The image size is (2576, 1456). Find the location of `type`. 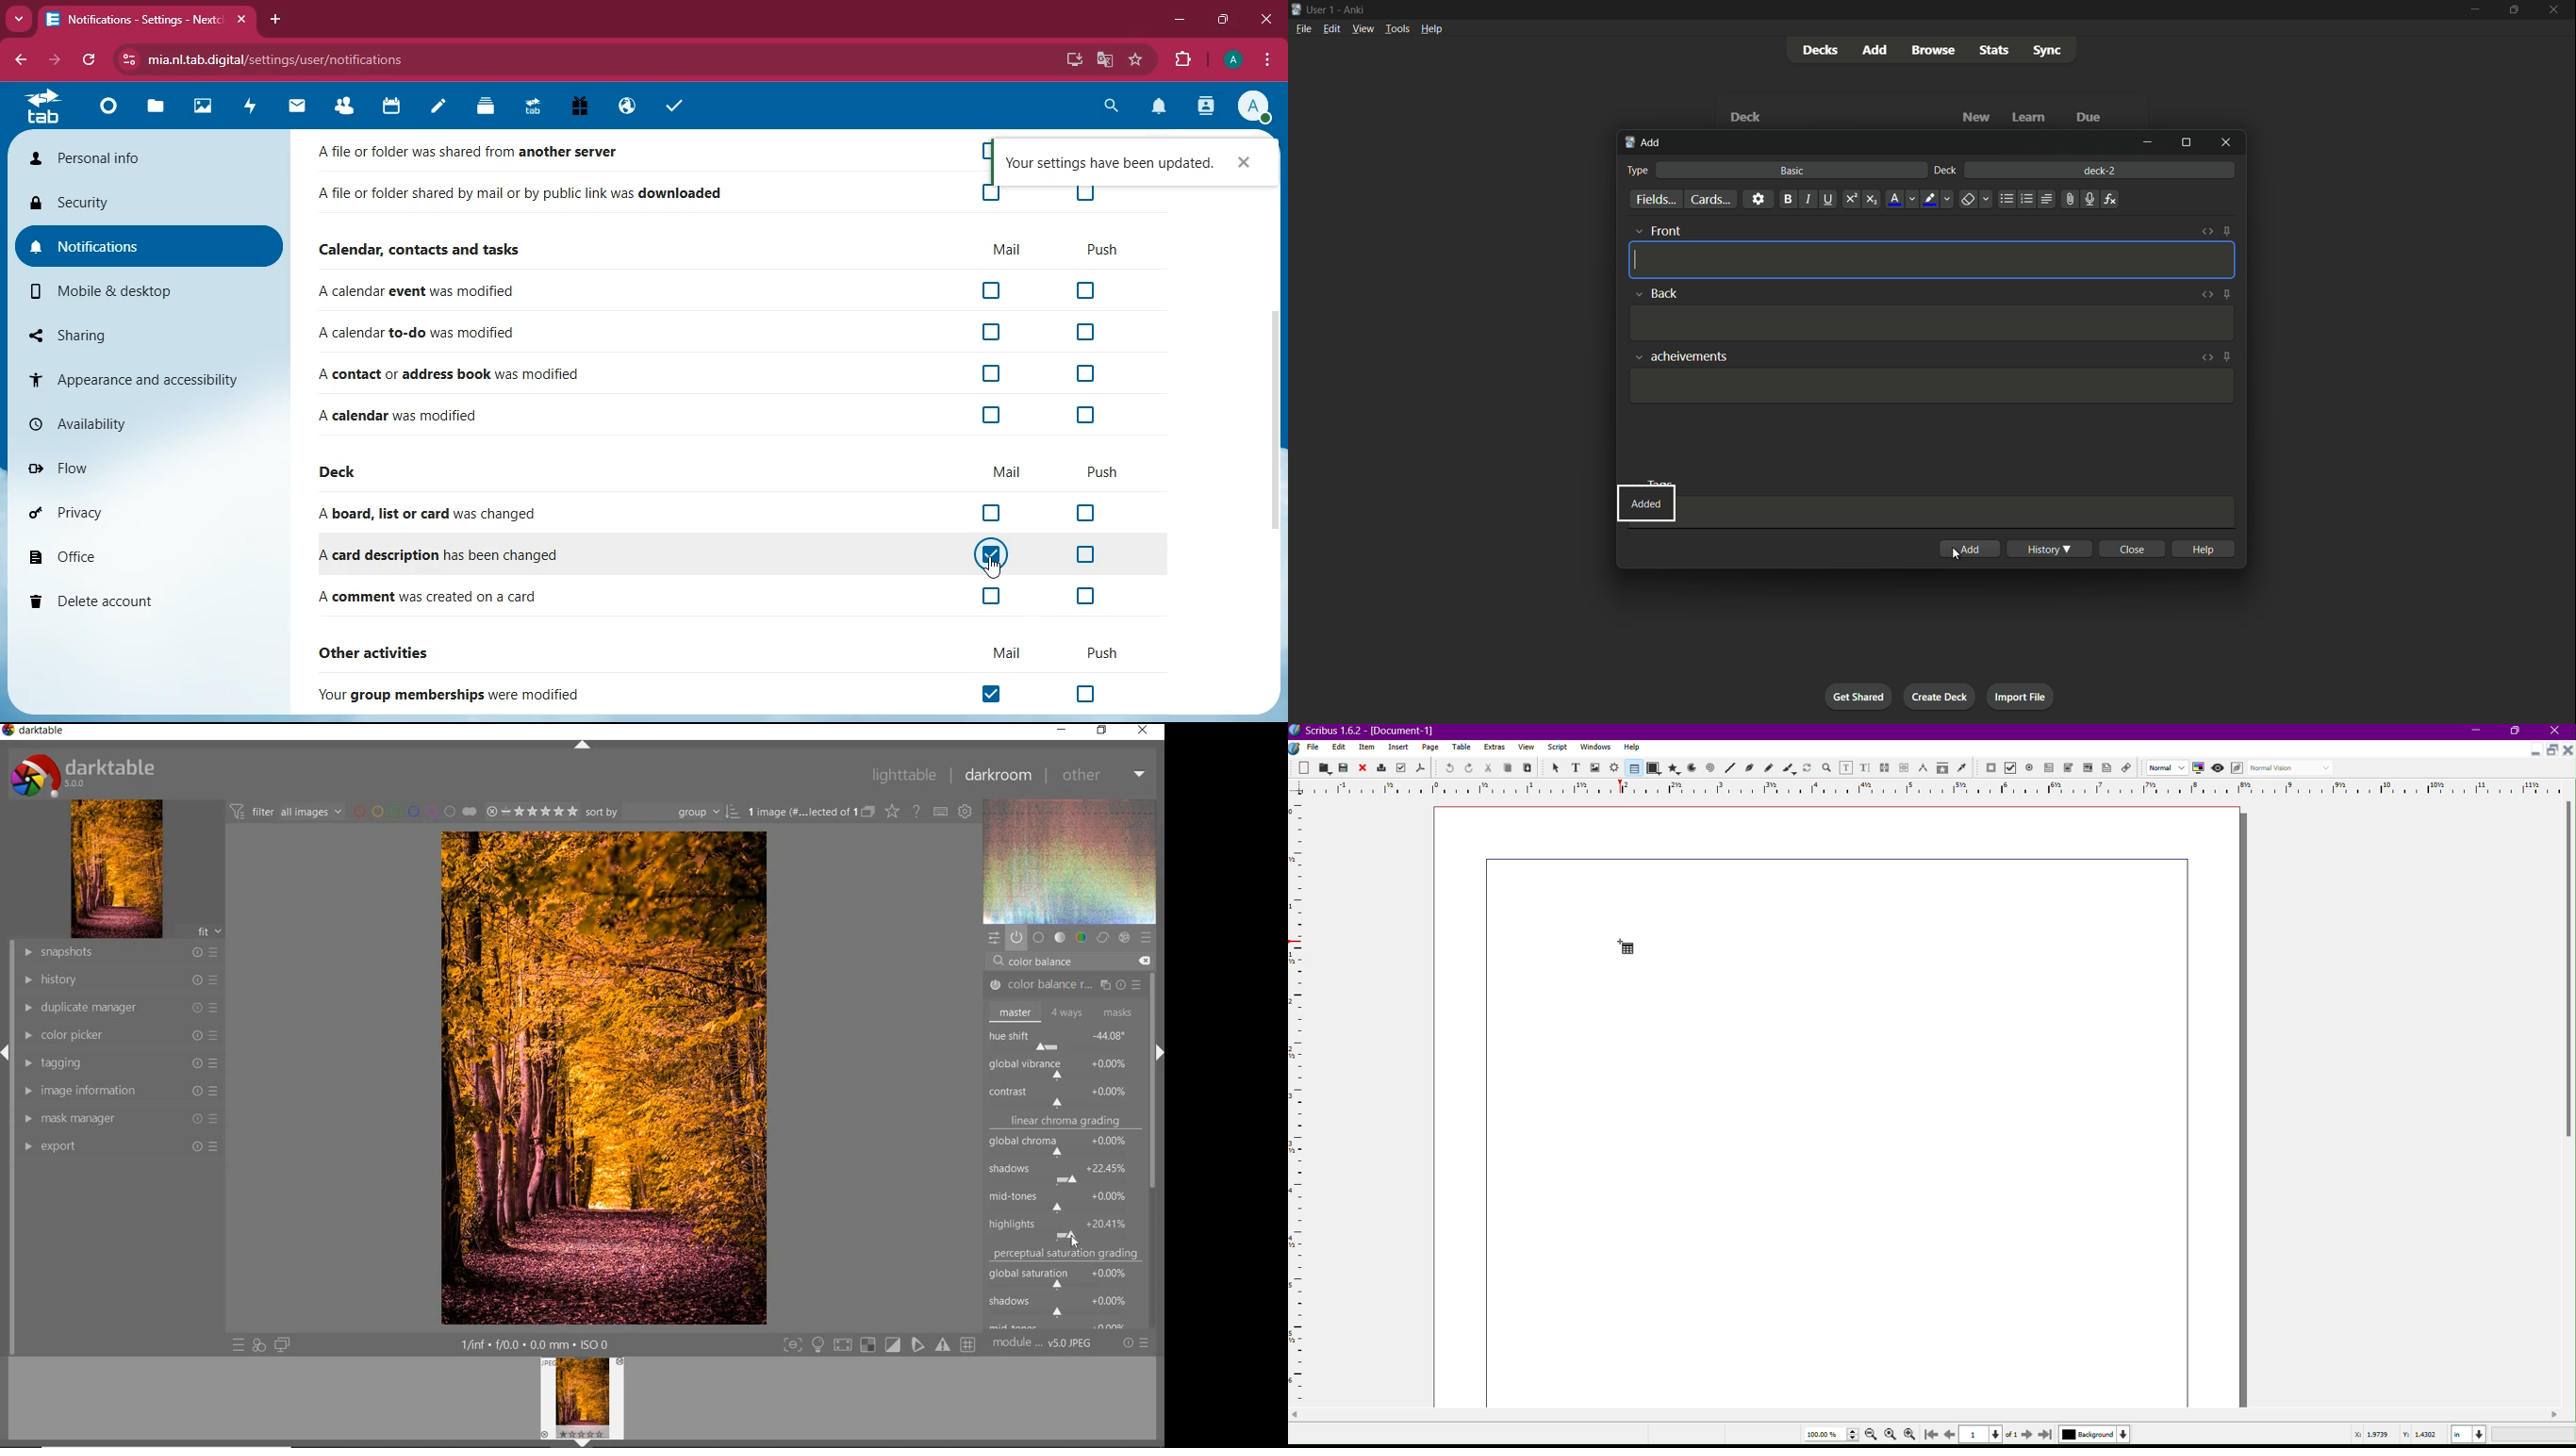

type is located at coordinates (1637, 171).